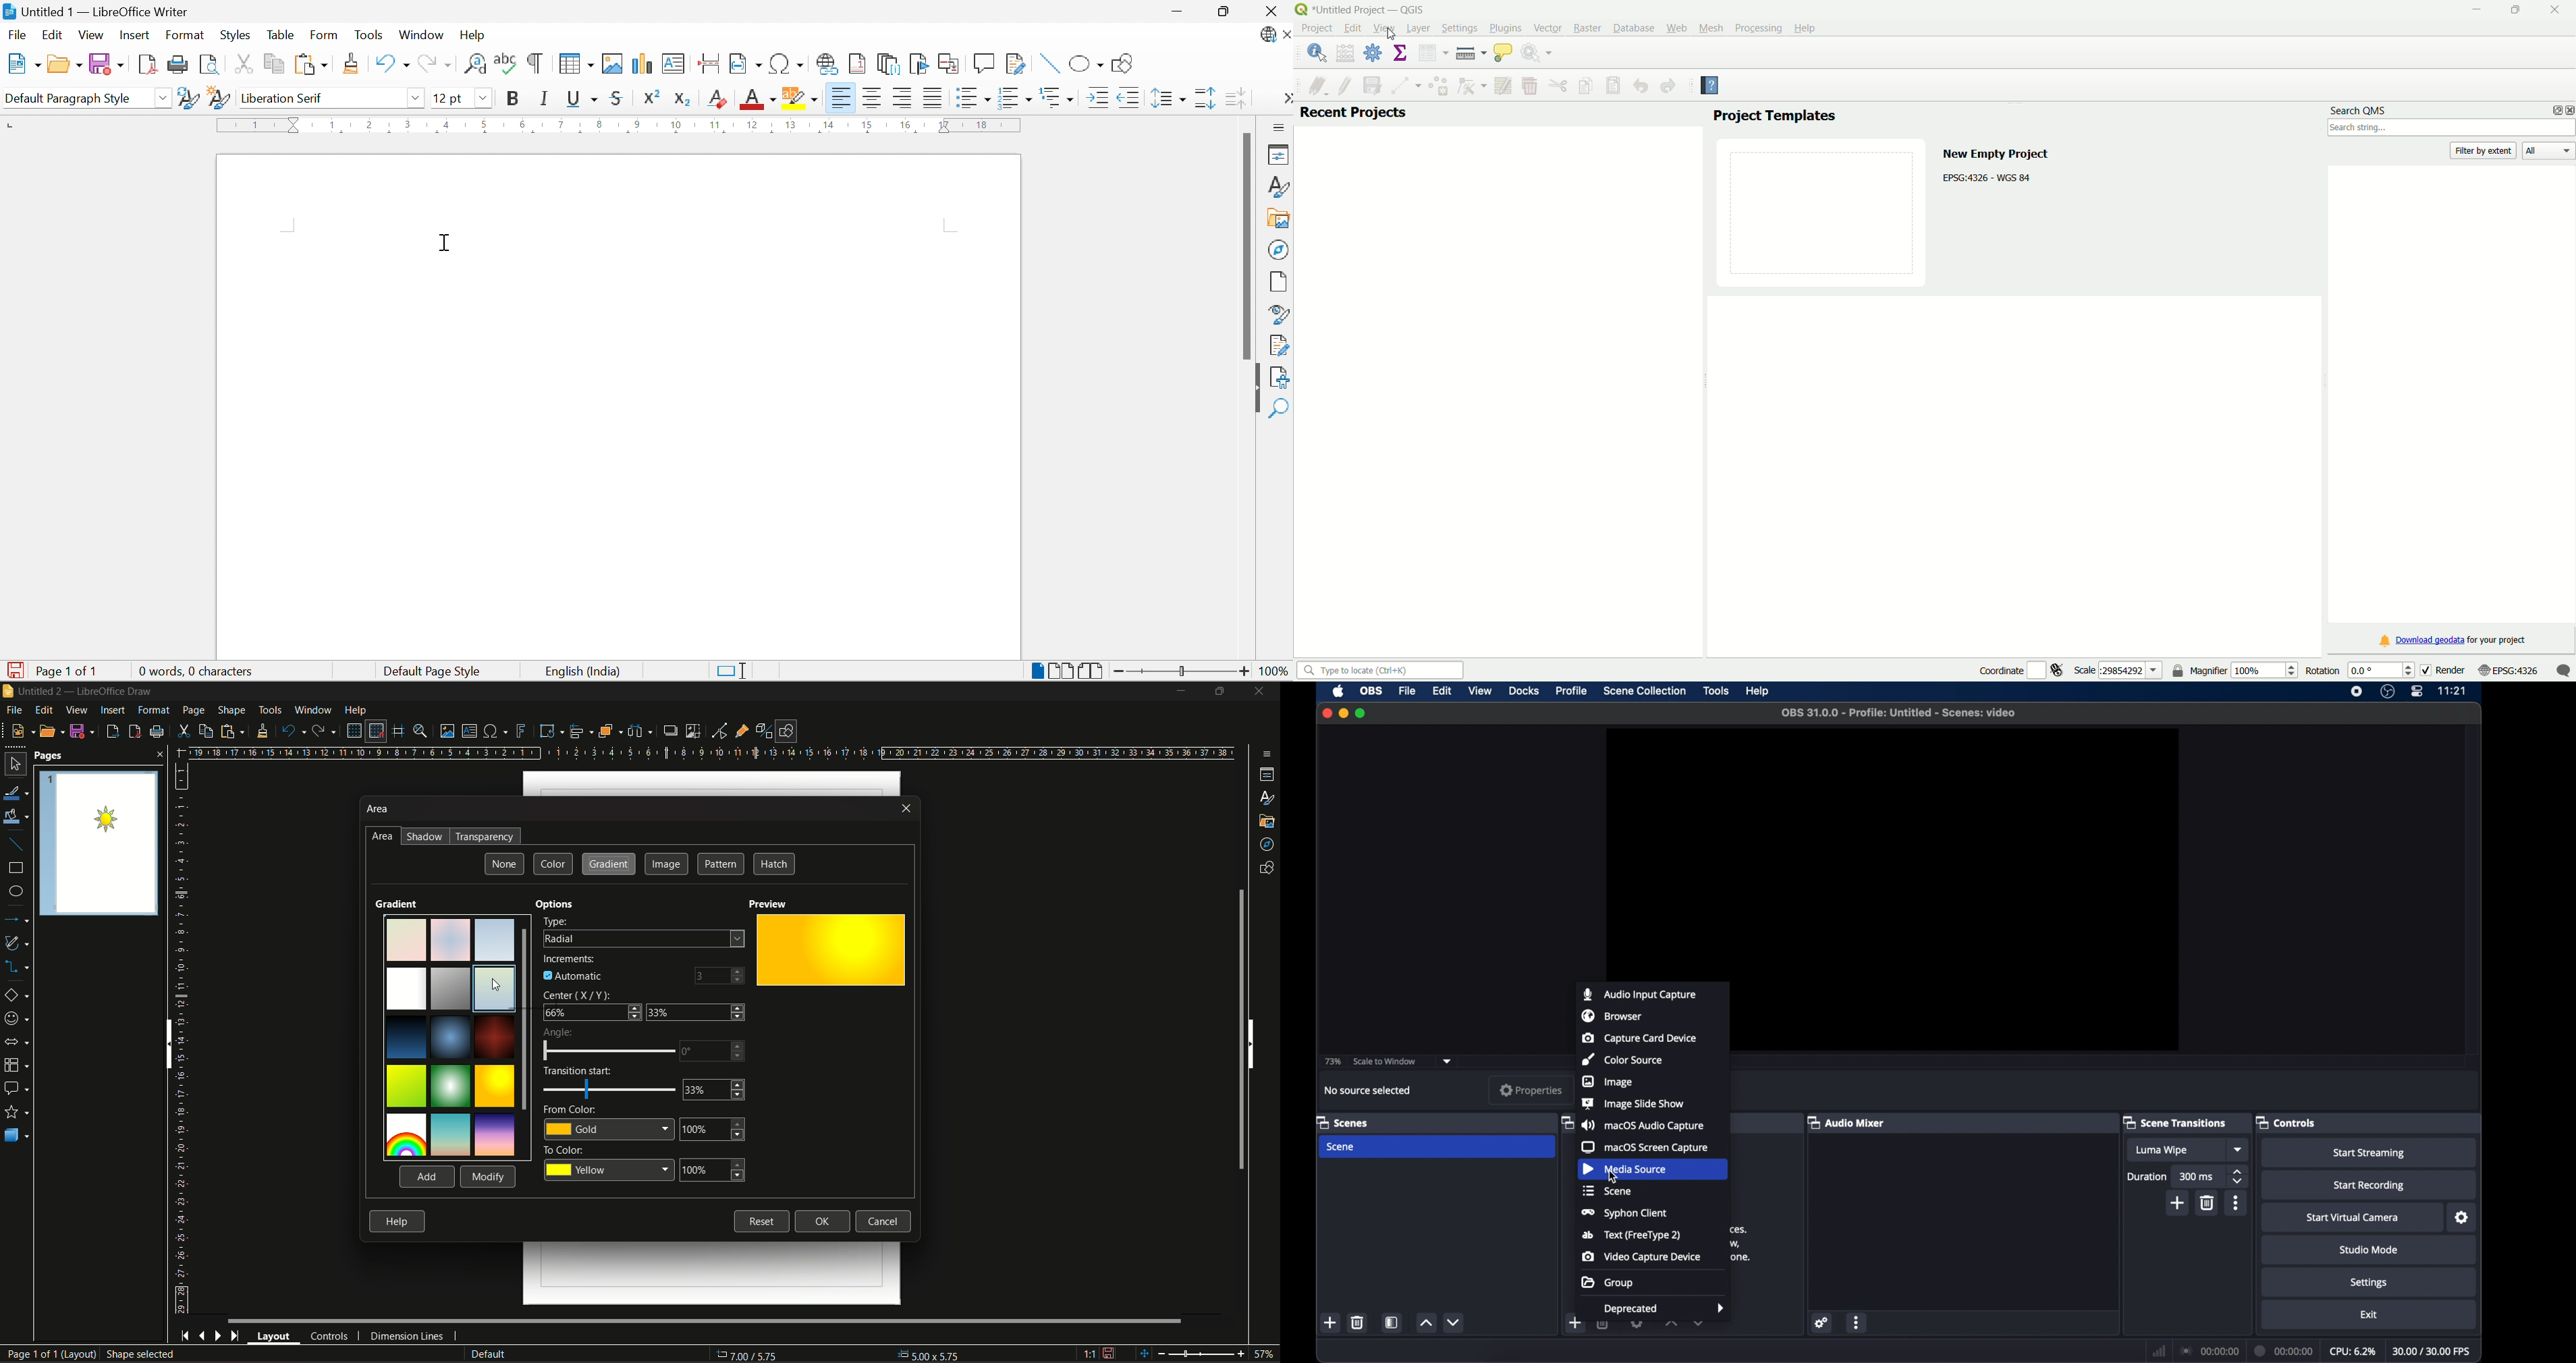  I want to click on 100%, so click(1269, 672).